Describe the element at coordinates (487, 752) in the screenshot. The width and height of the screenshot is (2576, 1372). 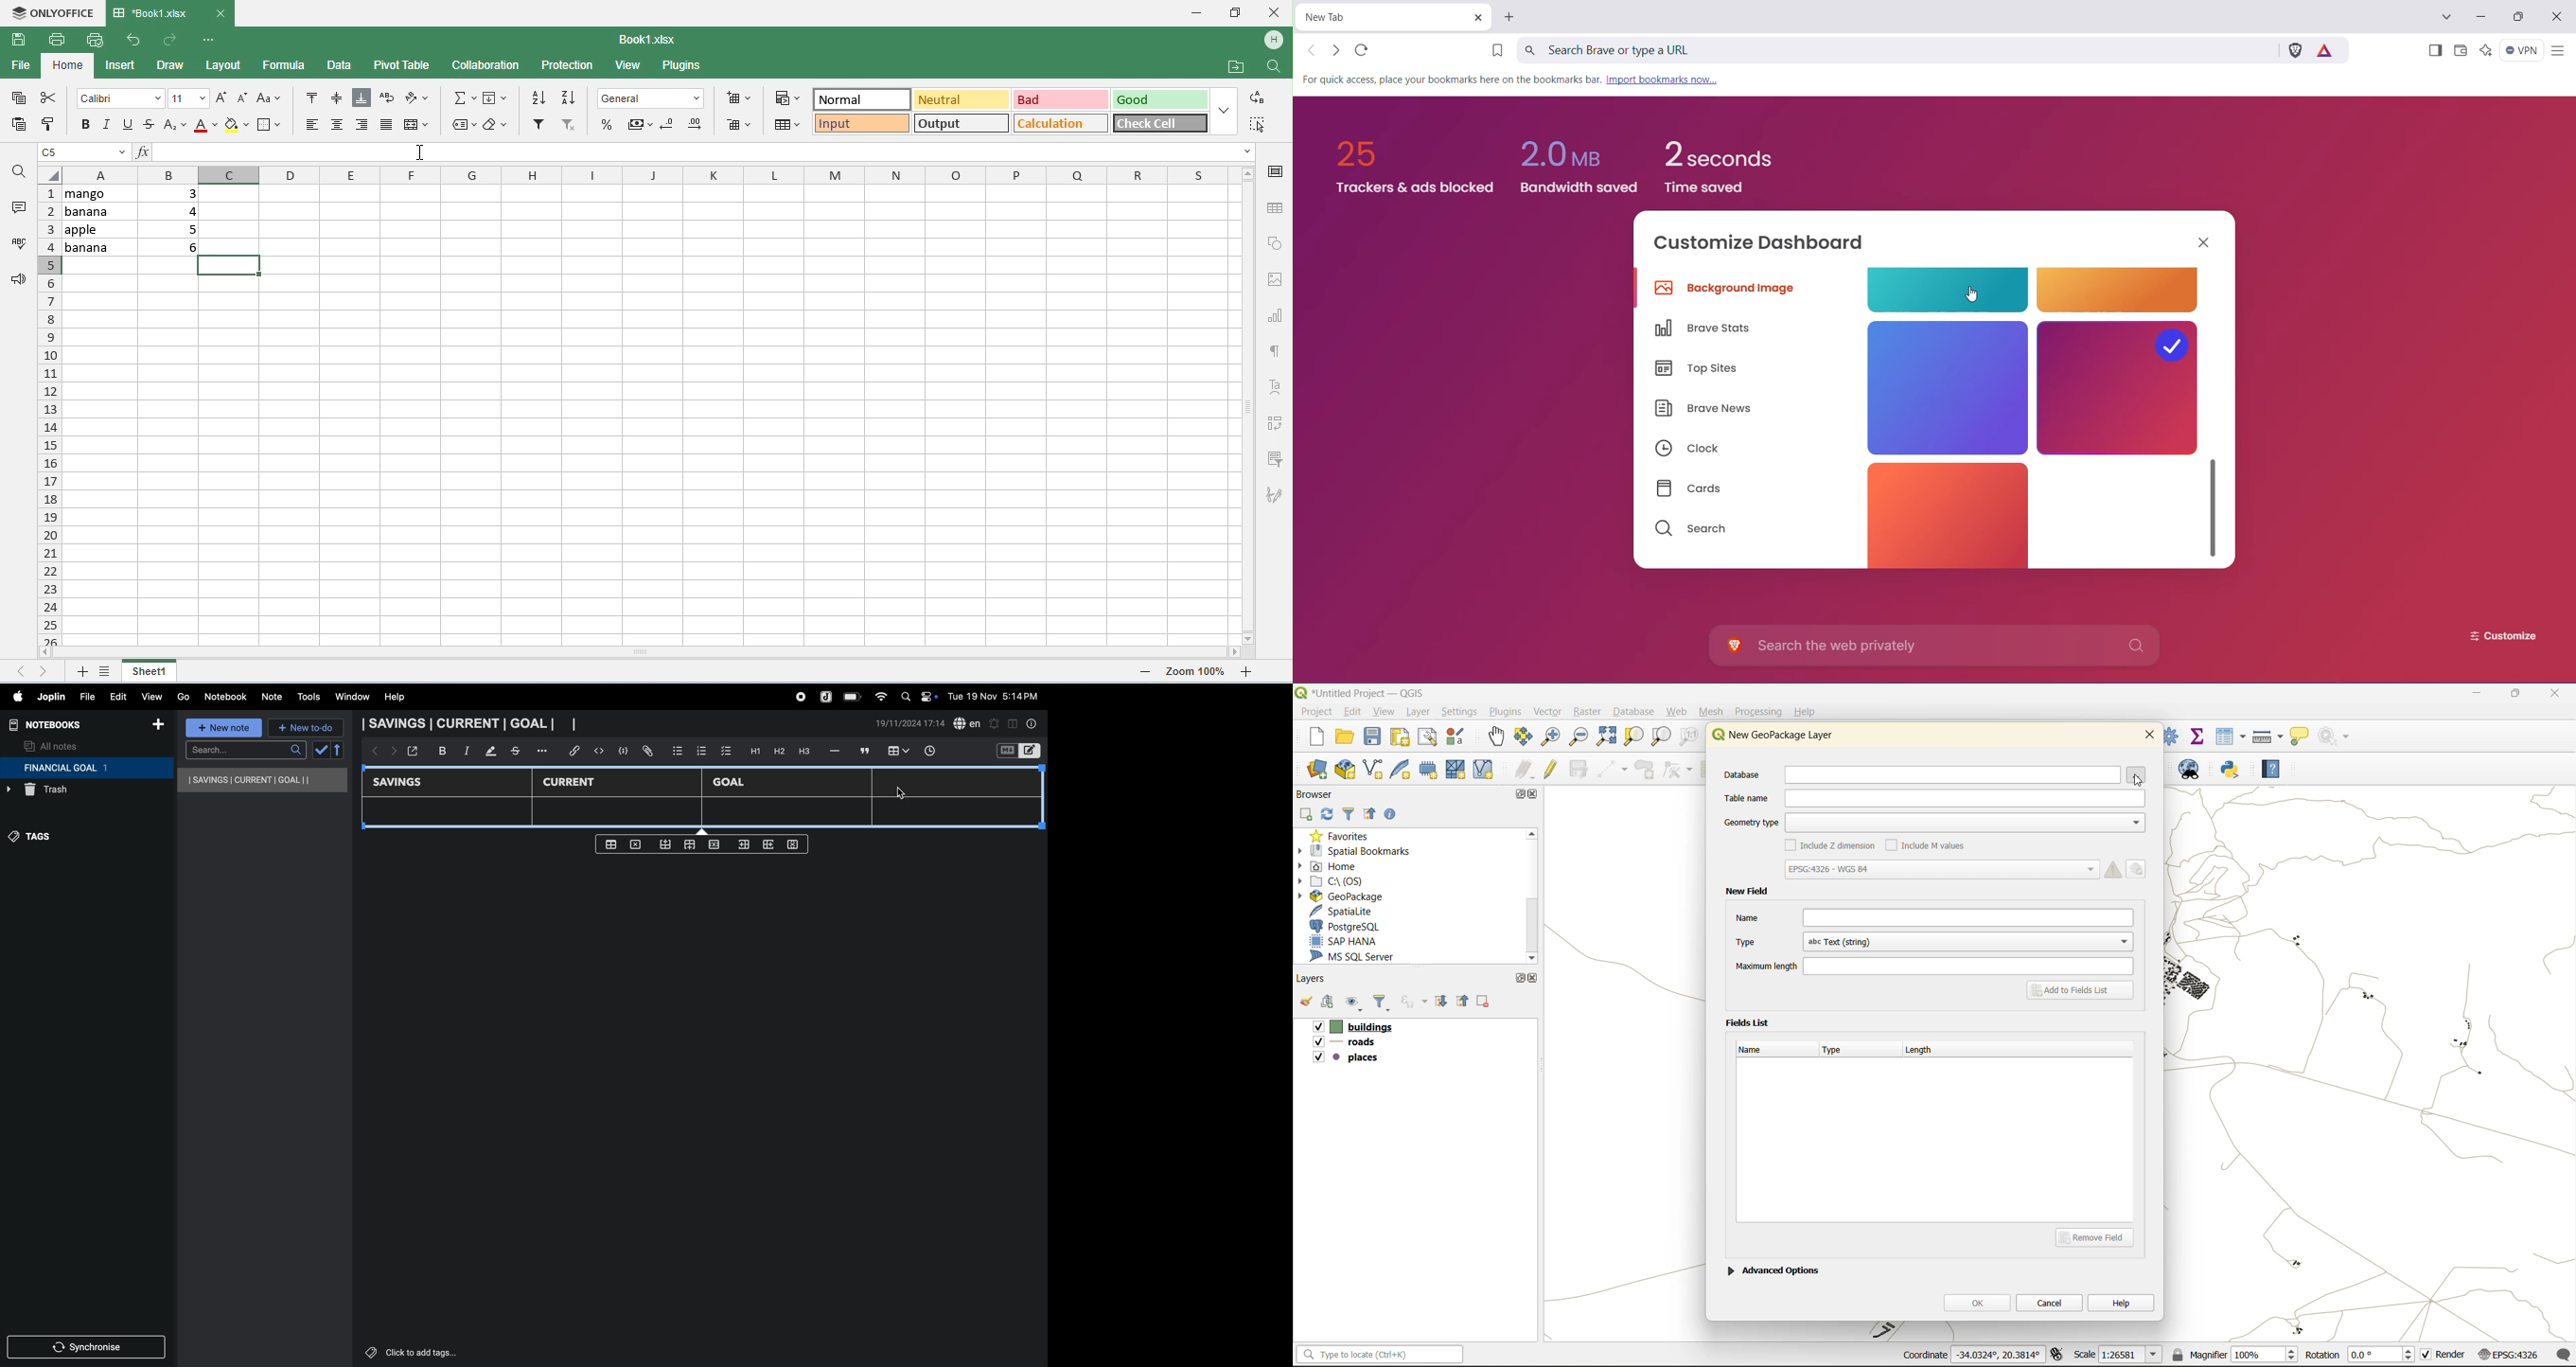
I see `mark` at that location.